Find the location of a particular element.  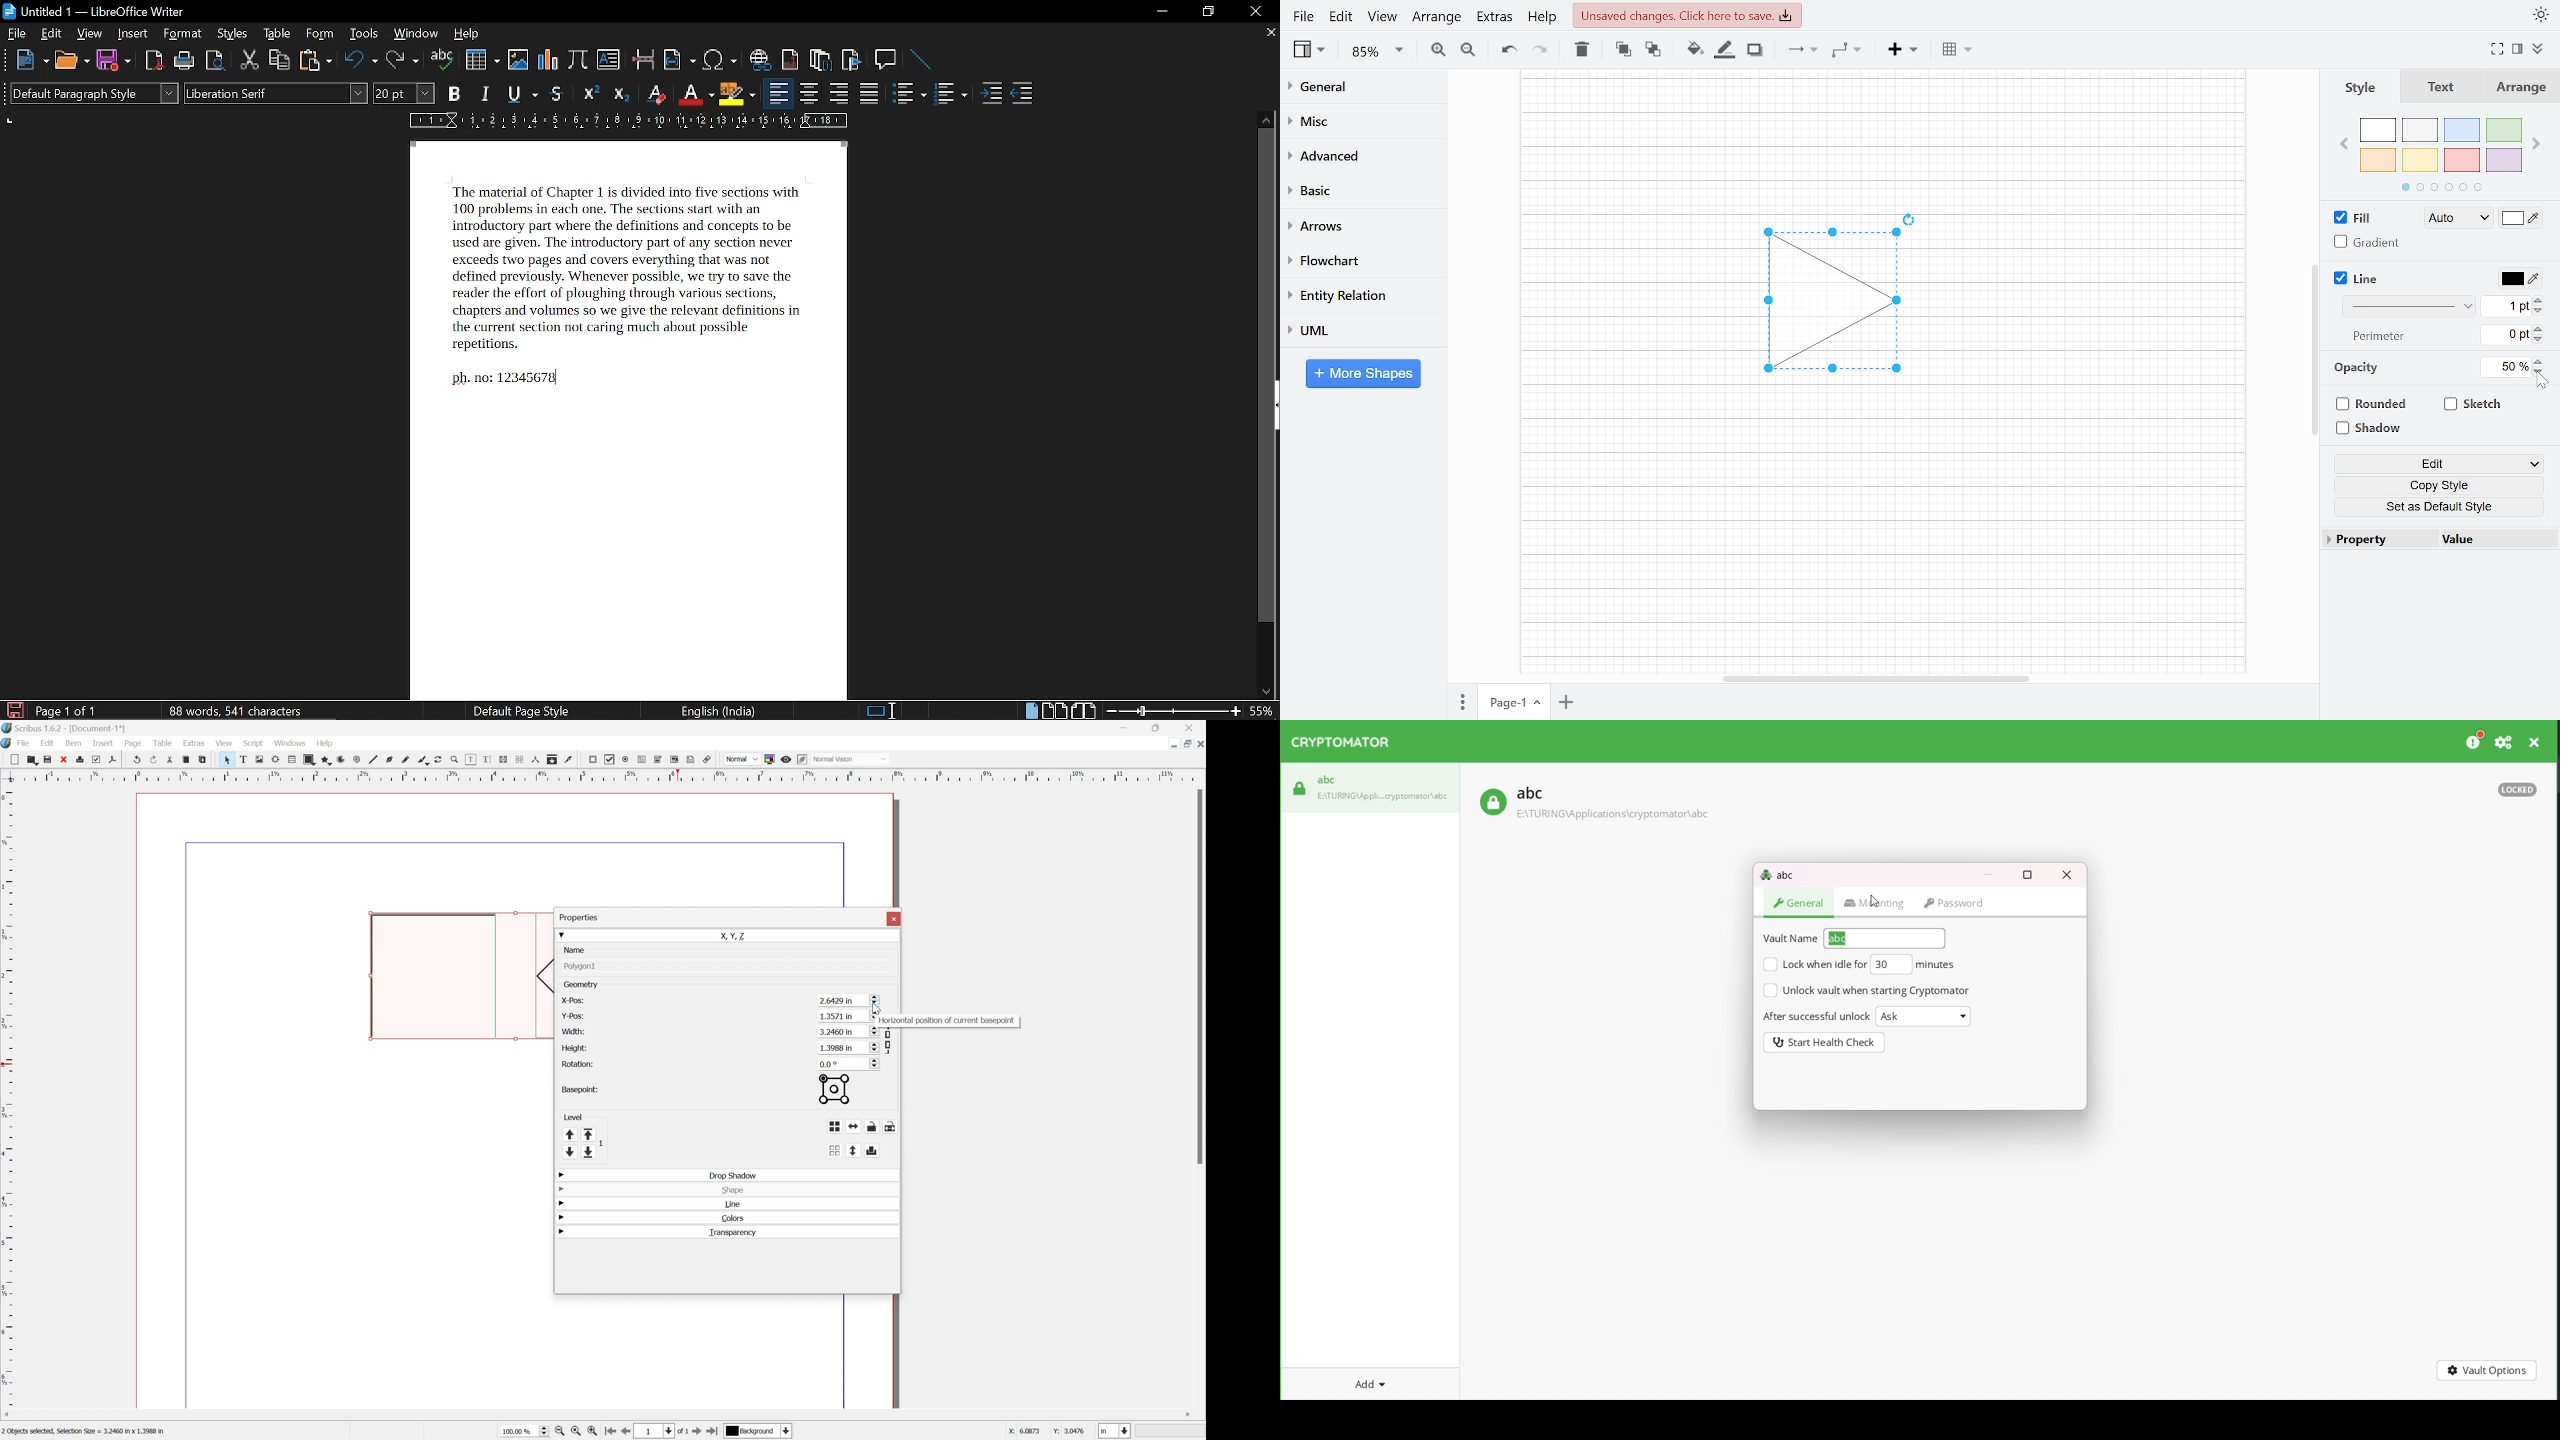

Horizontal scrollbar is located at coordinates (1878, 678).